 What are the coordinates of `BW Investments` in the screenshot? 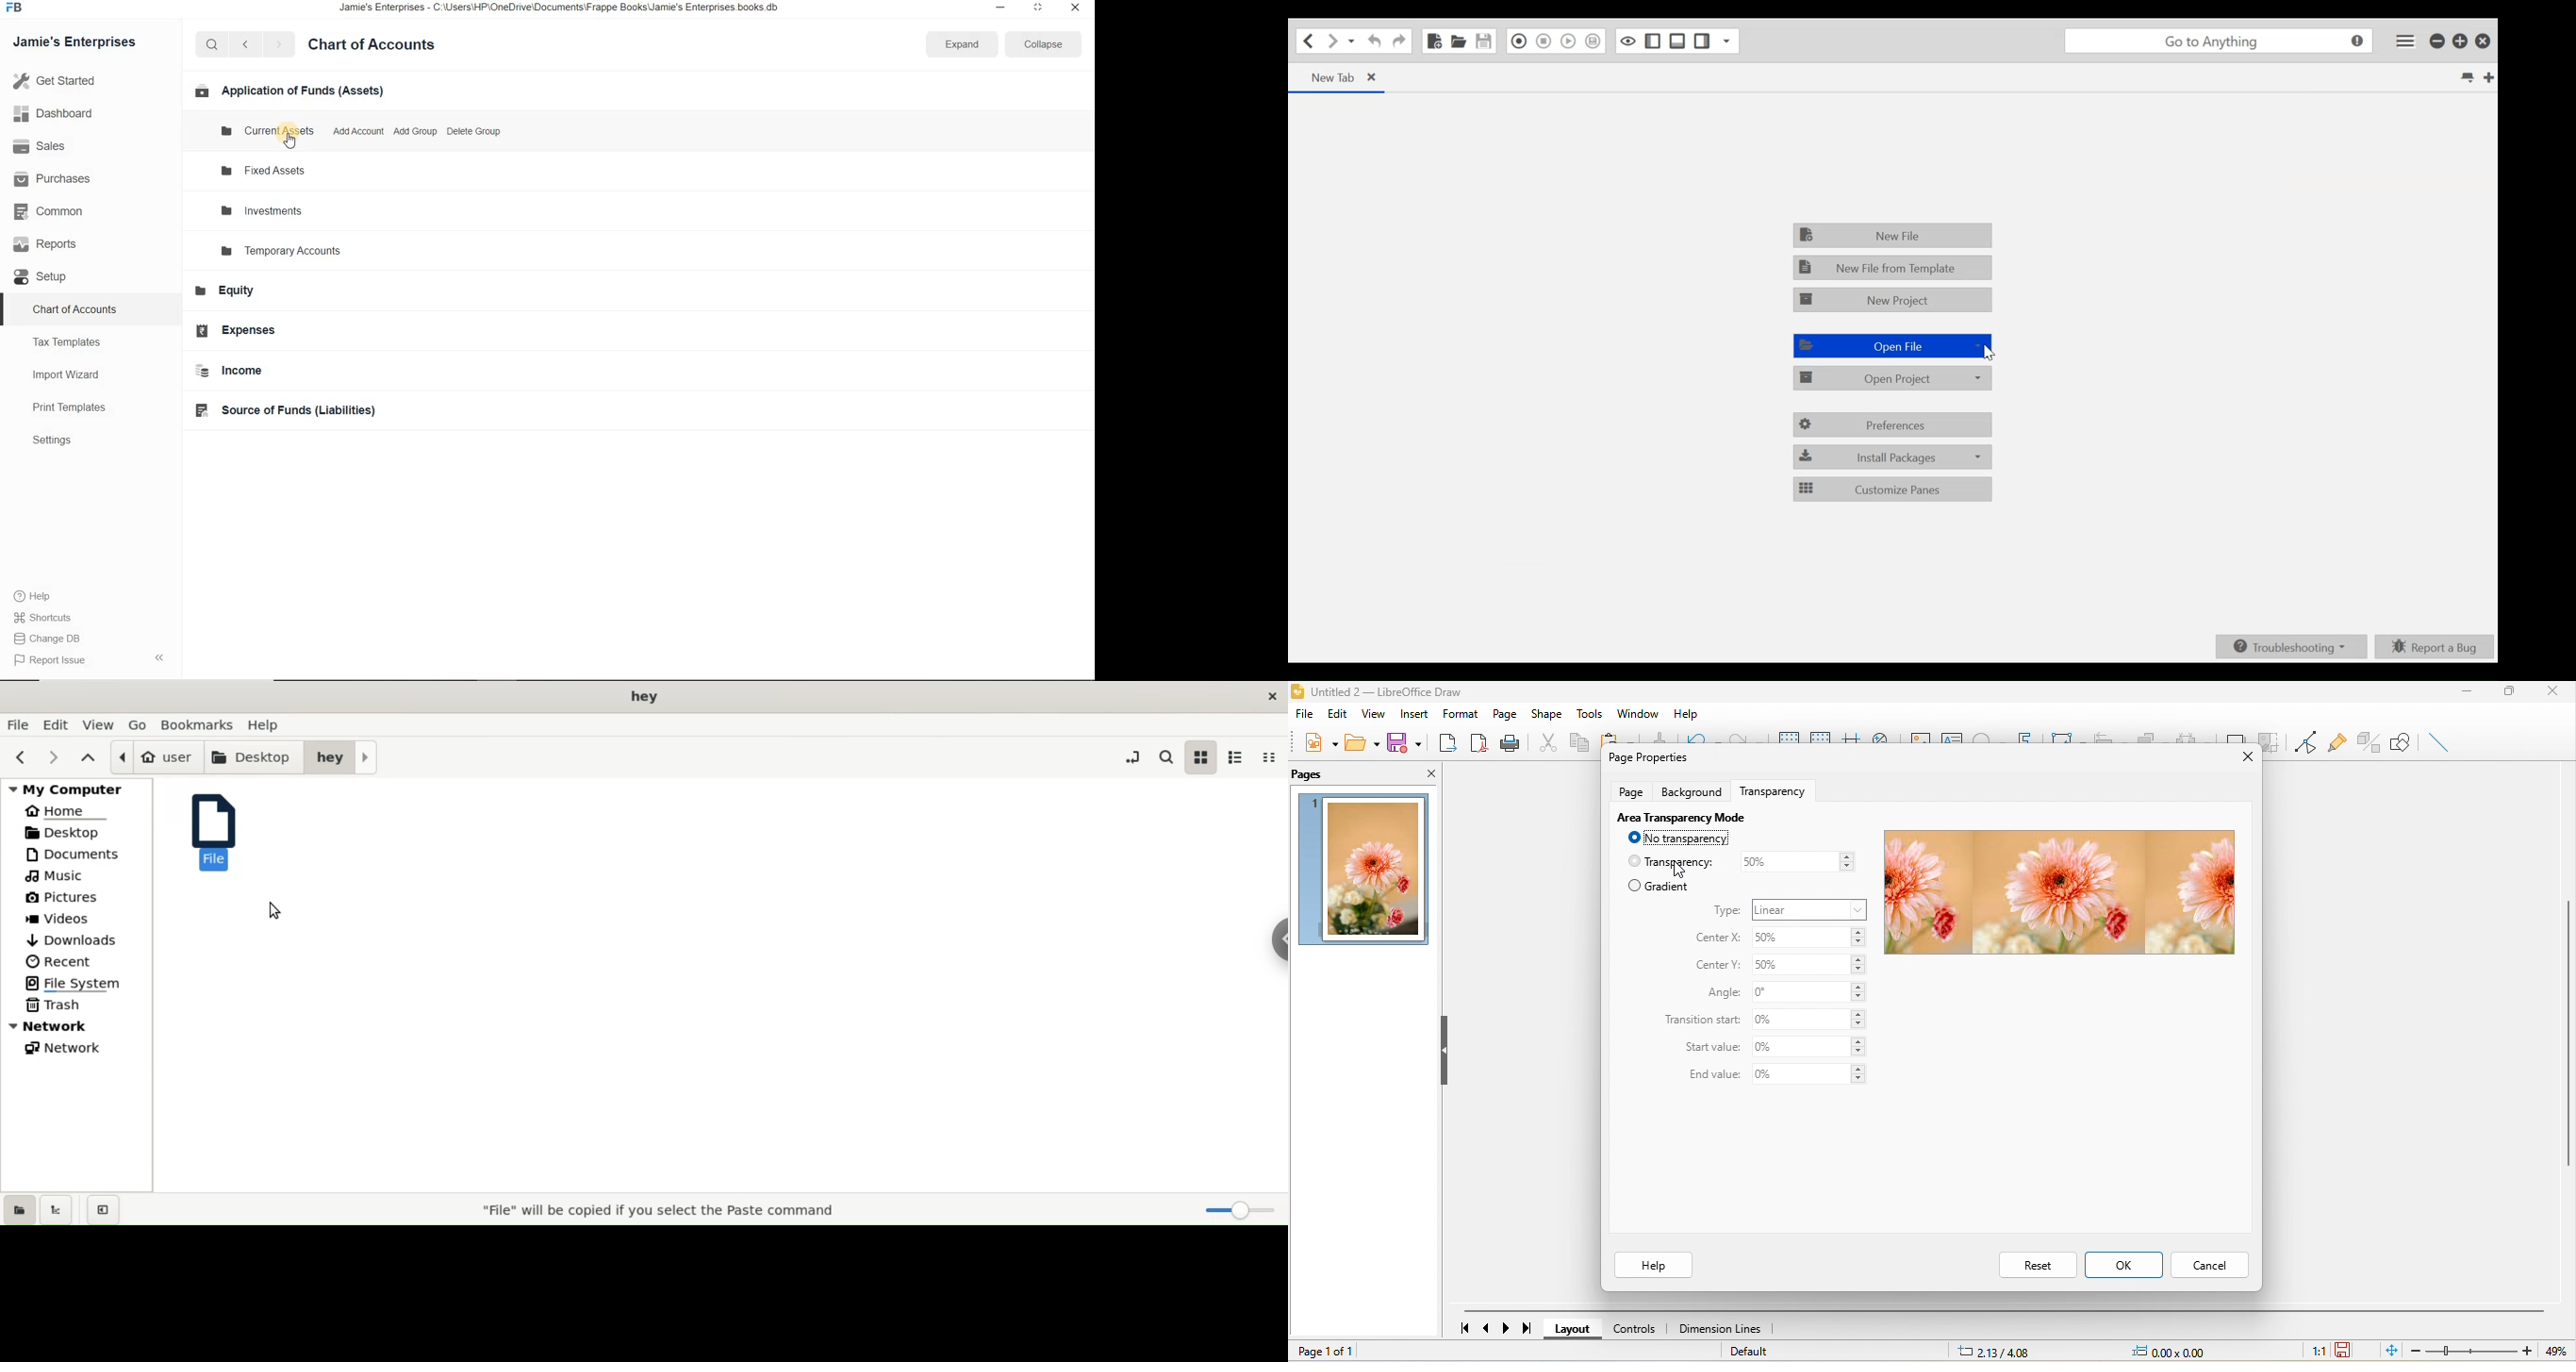 It's located at (267, 211).